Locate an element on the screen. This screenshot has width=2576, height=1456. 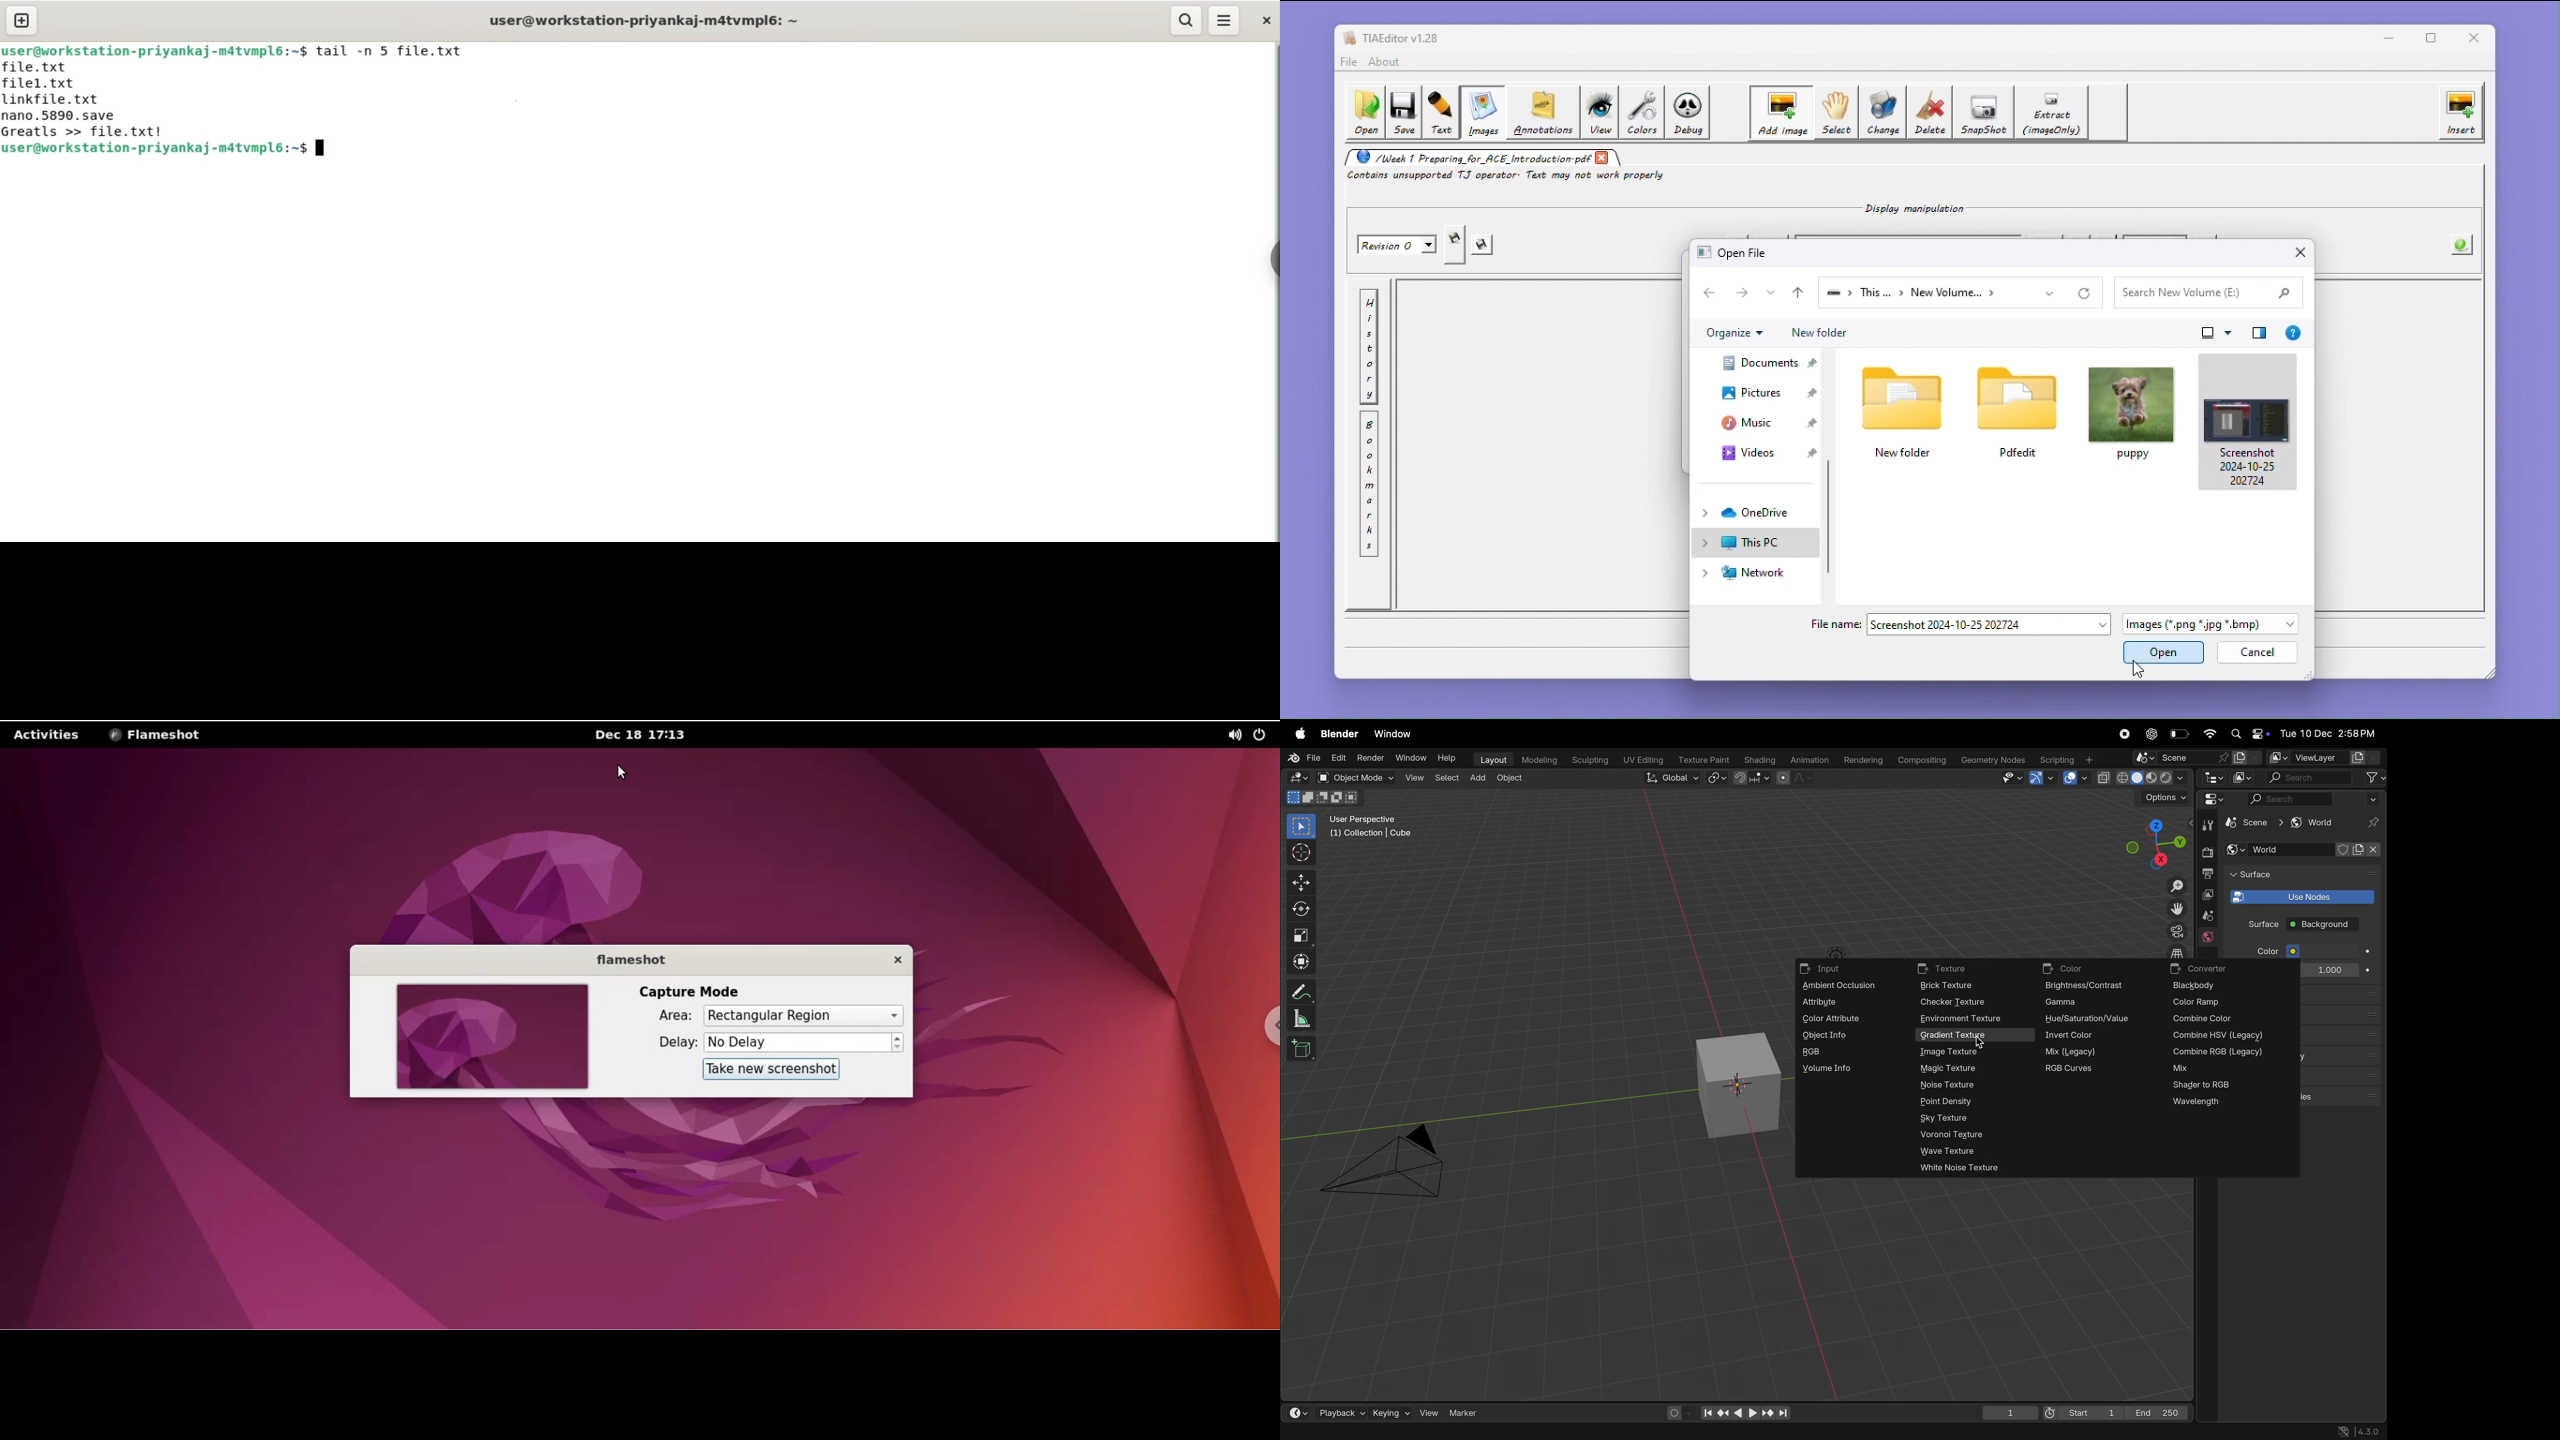
Version is located at coordinates (2361, 1430).